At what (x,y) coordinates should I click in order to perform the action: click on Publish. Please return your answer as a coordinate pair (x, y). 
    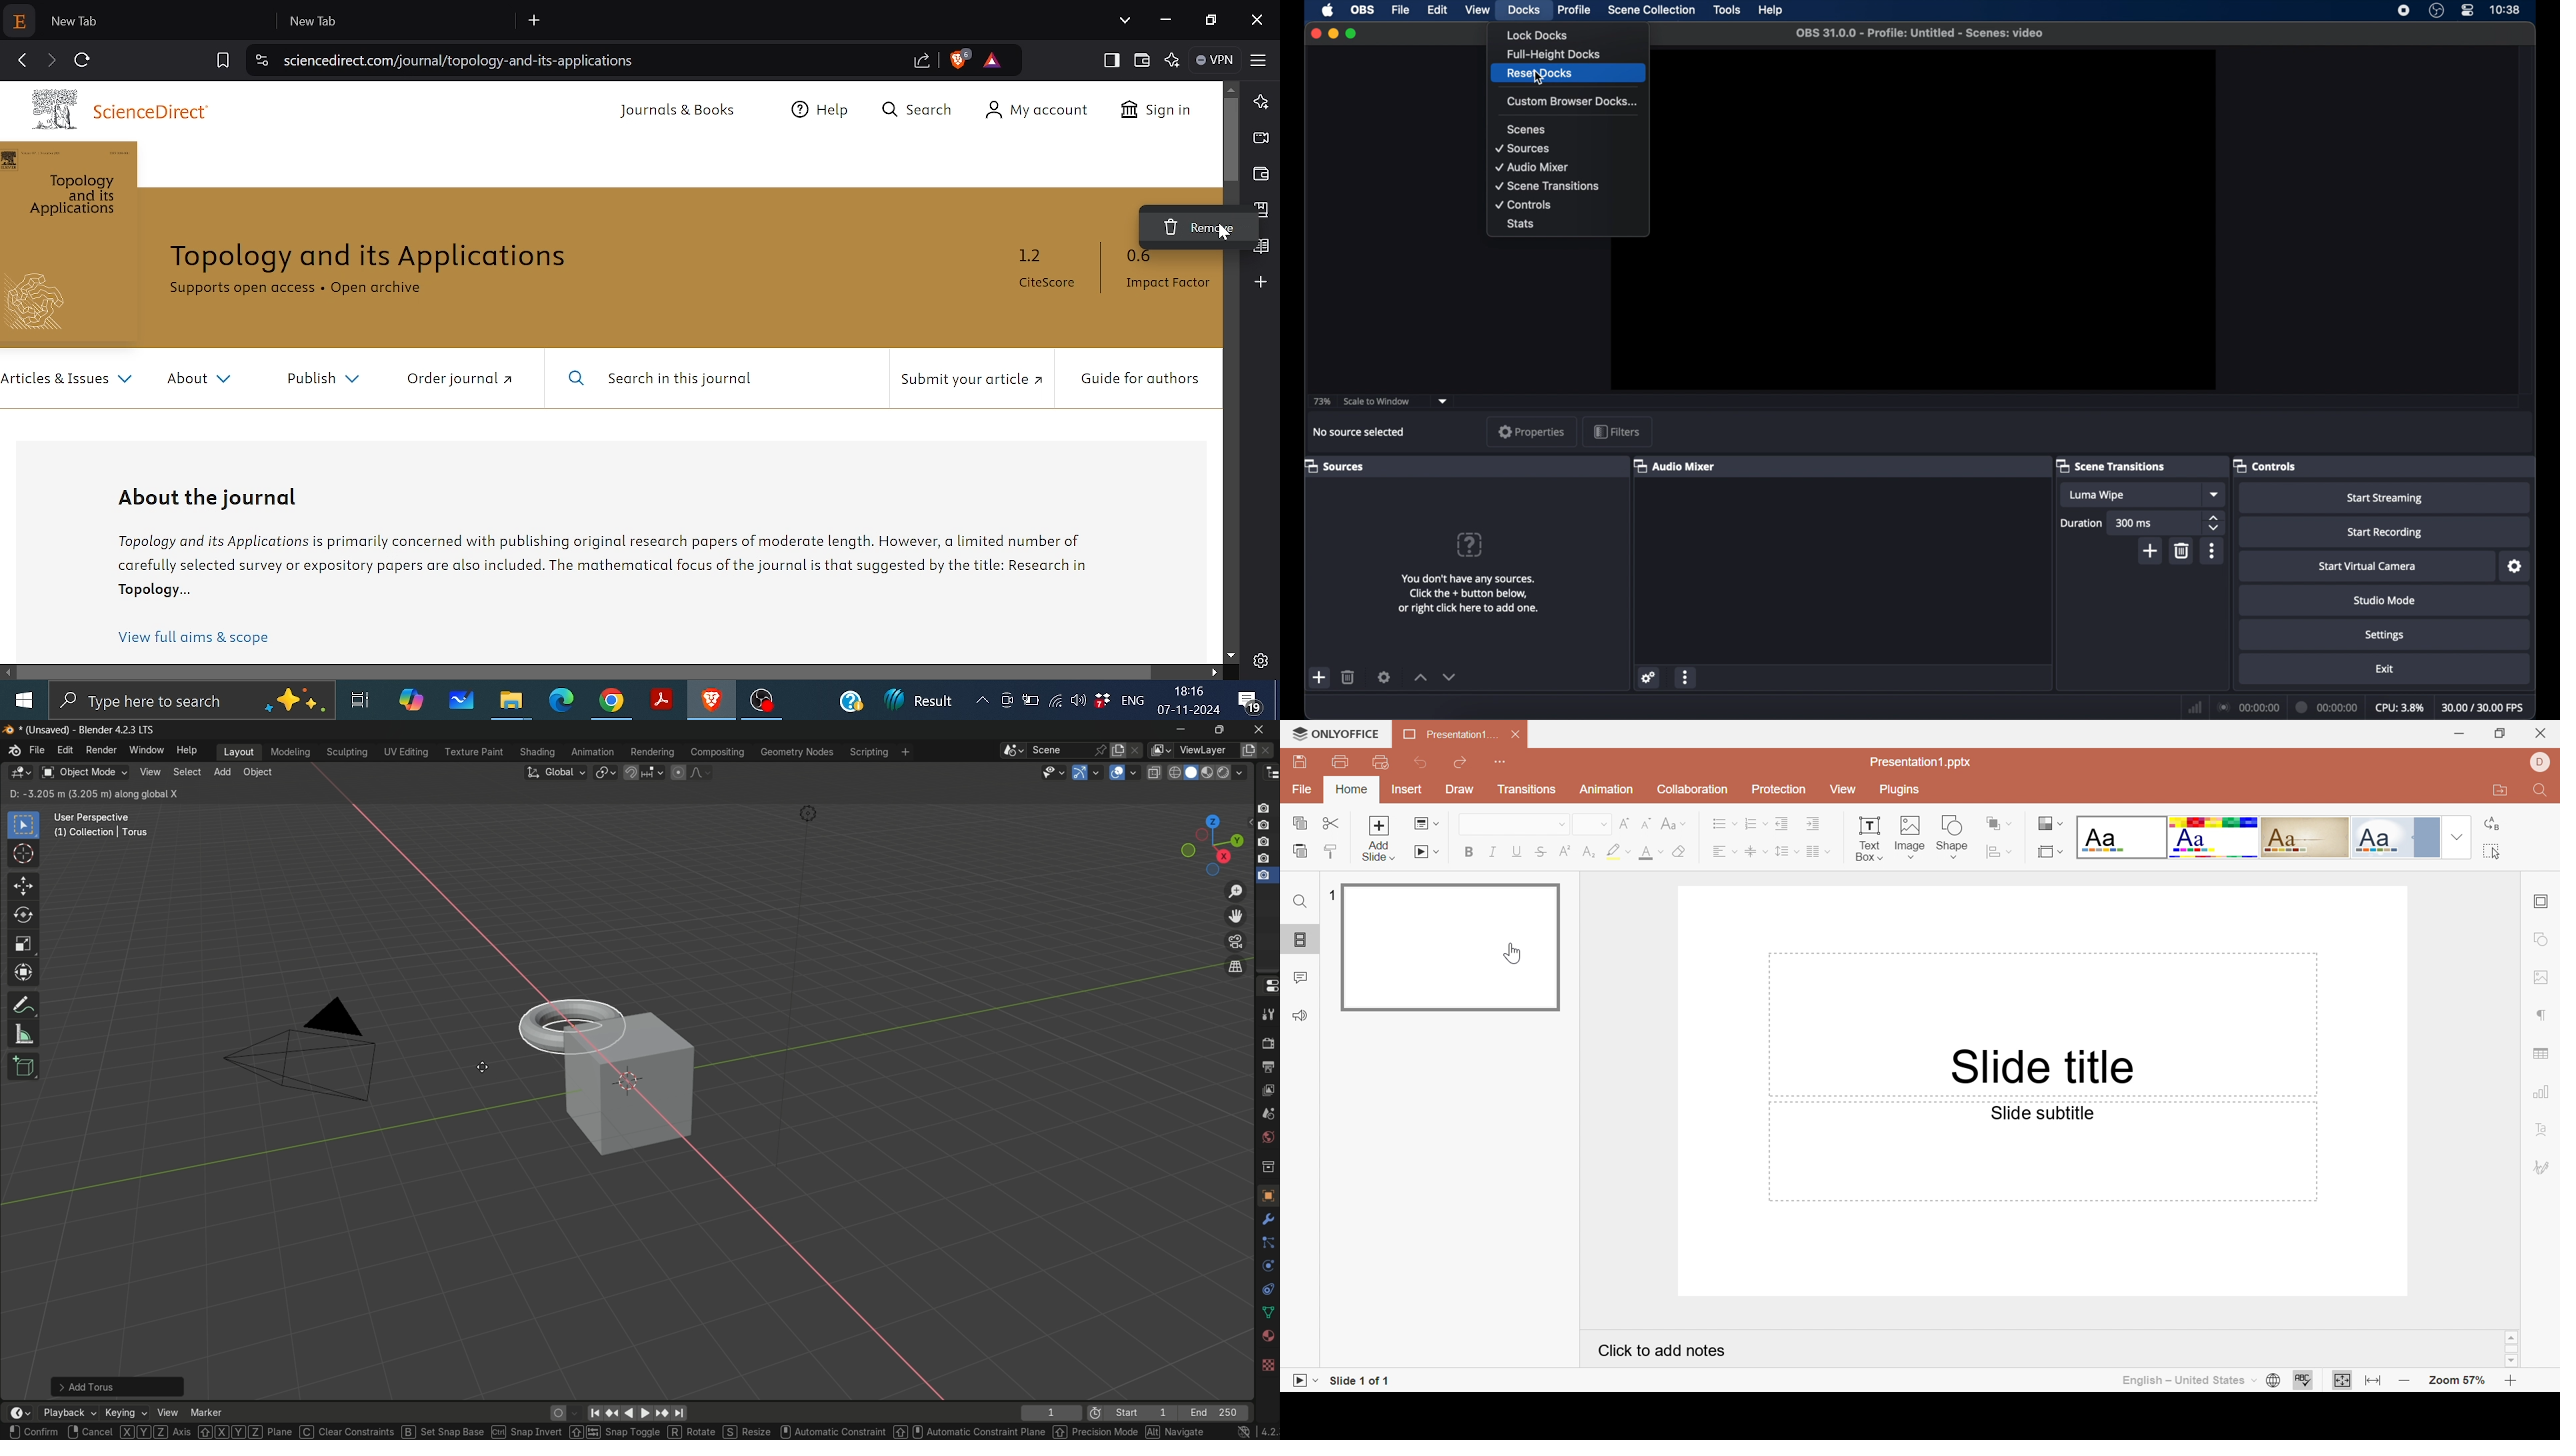
    Looking at the image, I should click on (327, 381).